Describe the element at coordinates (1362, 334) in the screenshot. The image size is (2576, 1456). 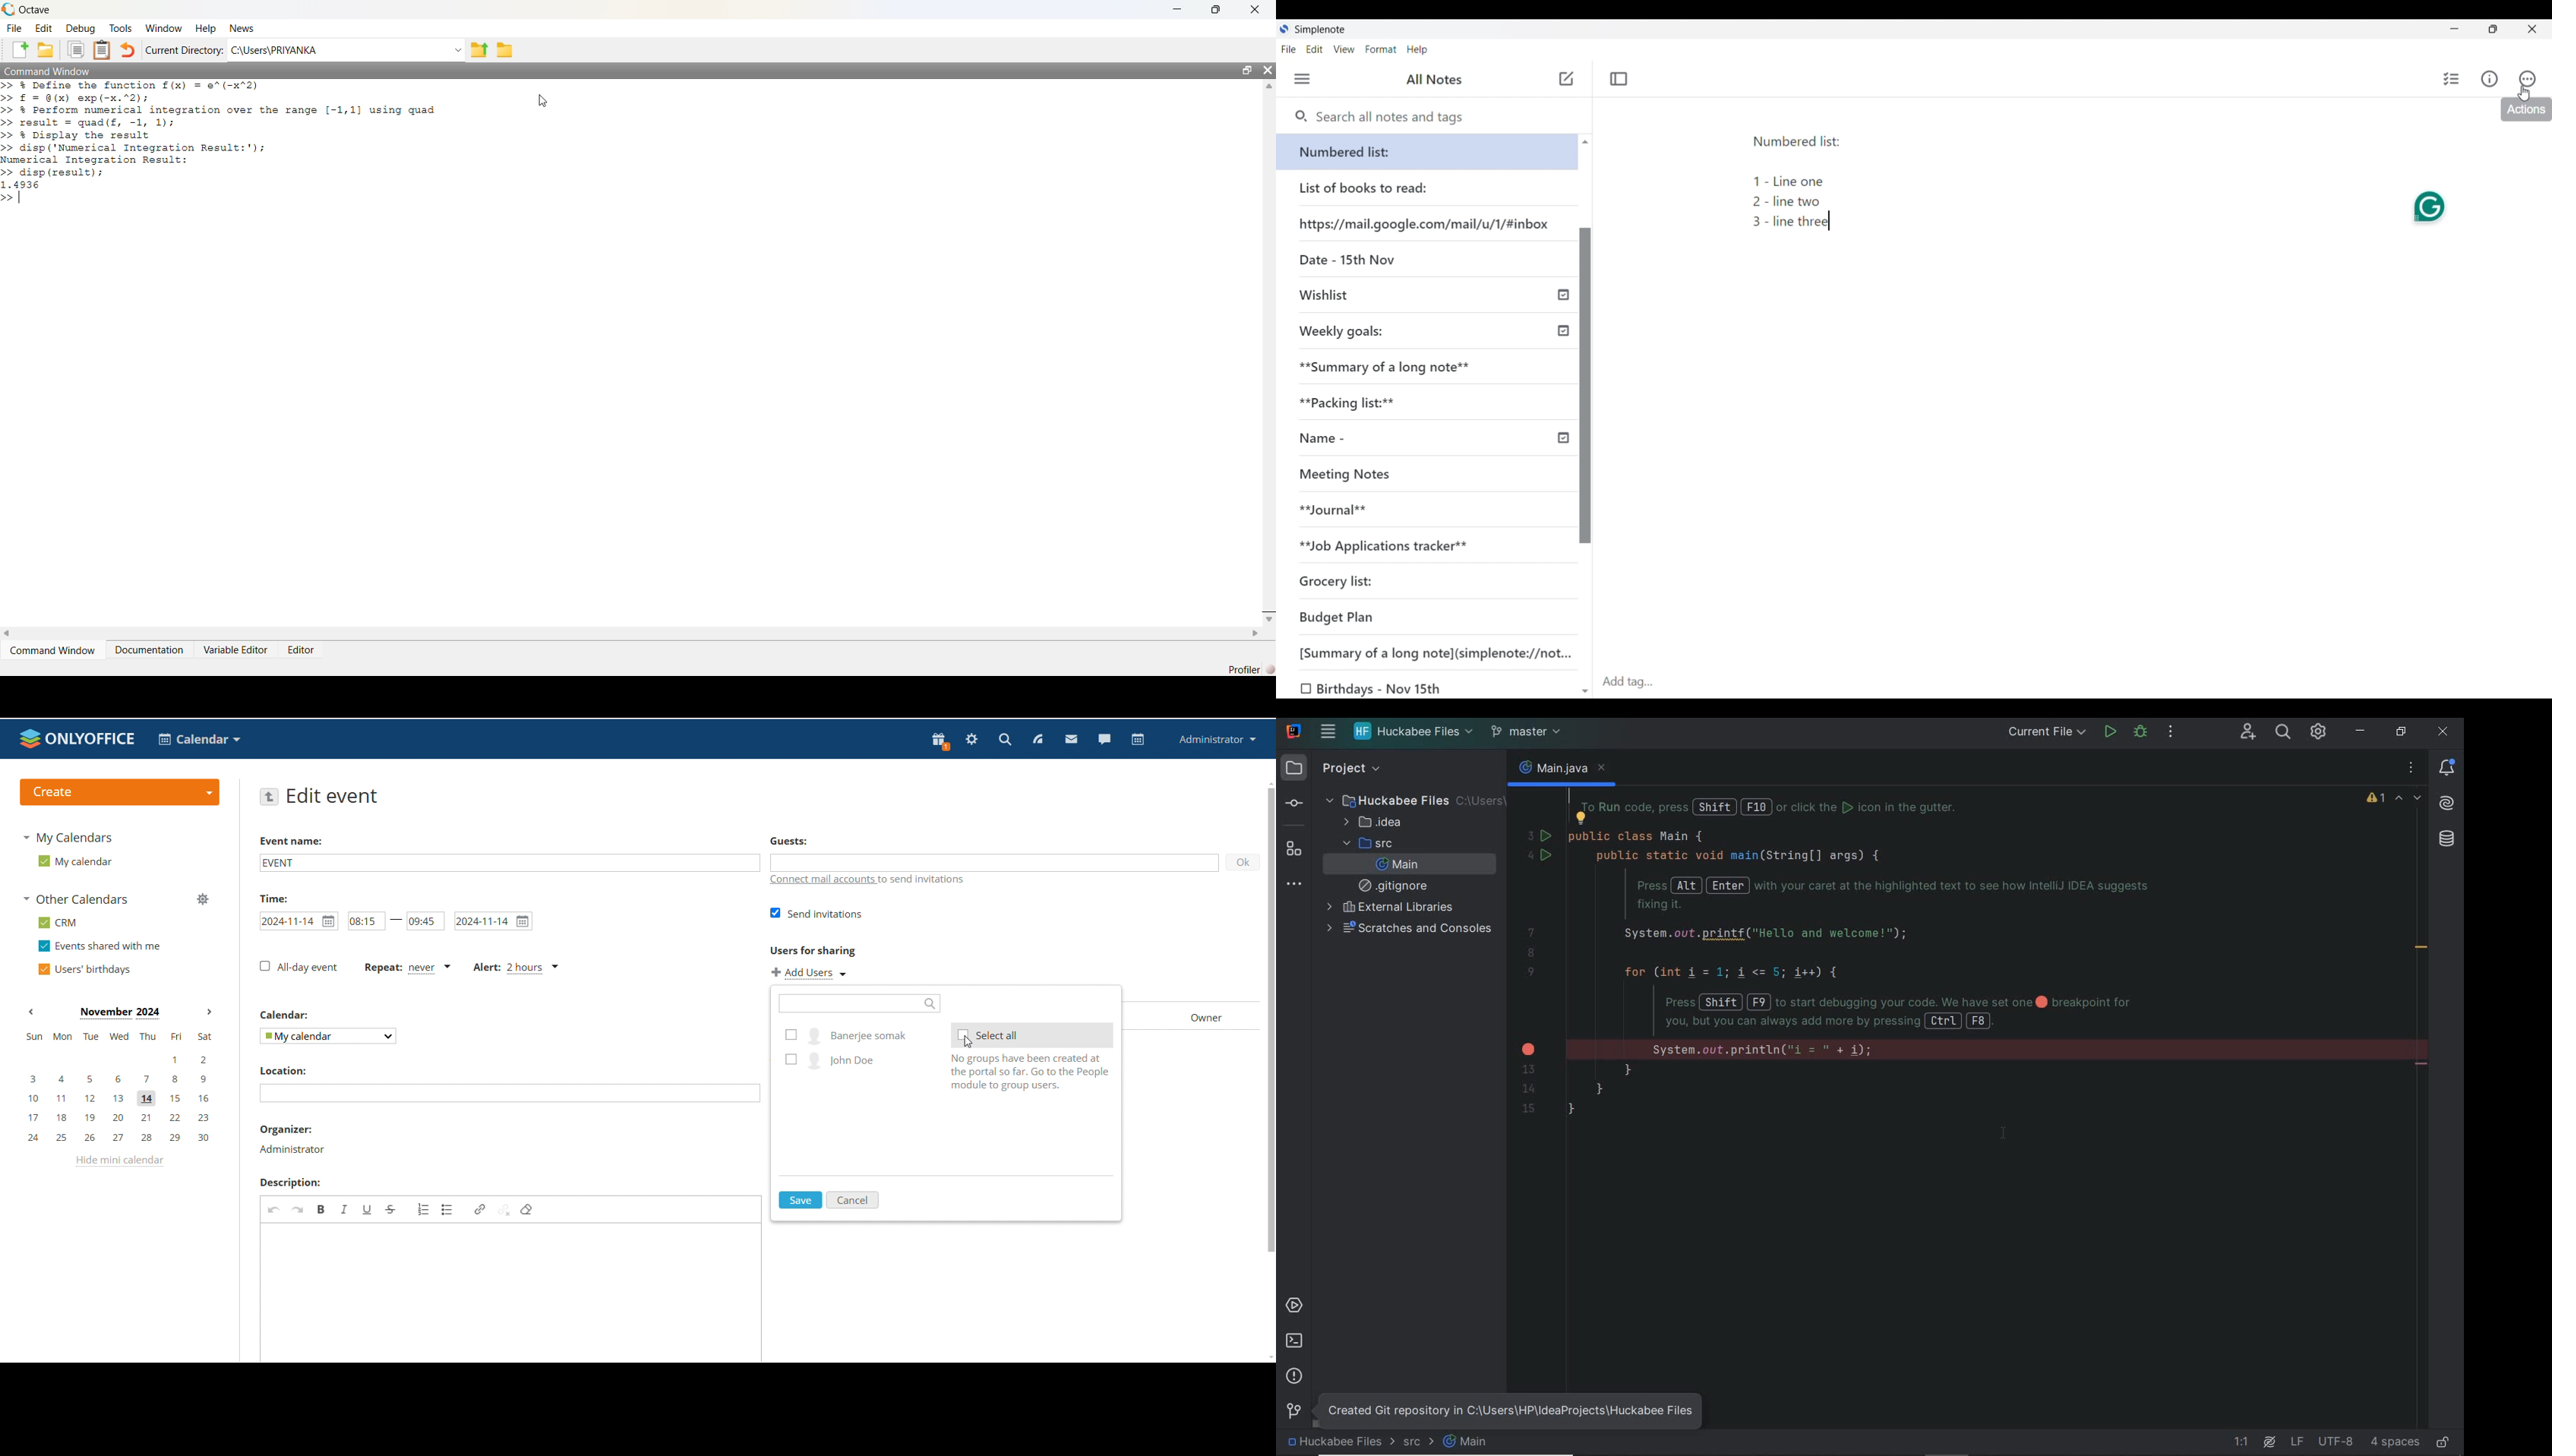
I see `Weekly goals:` at that location.